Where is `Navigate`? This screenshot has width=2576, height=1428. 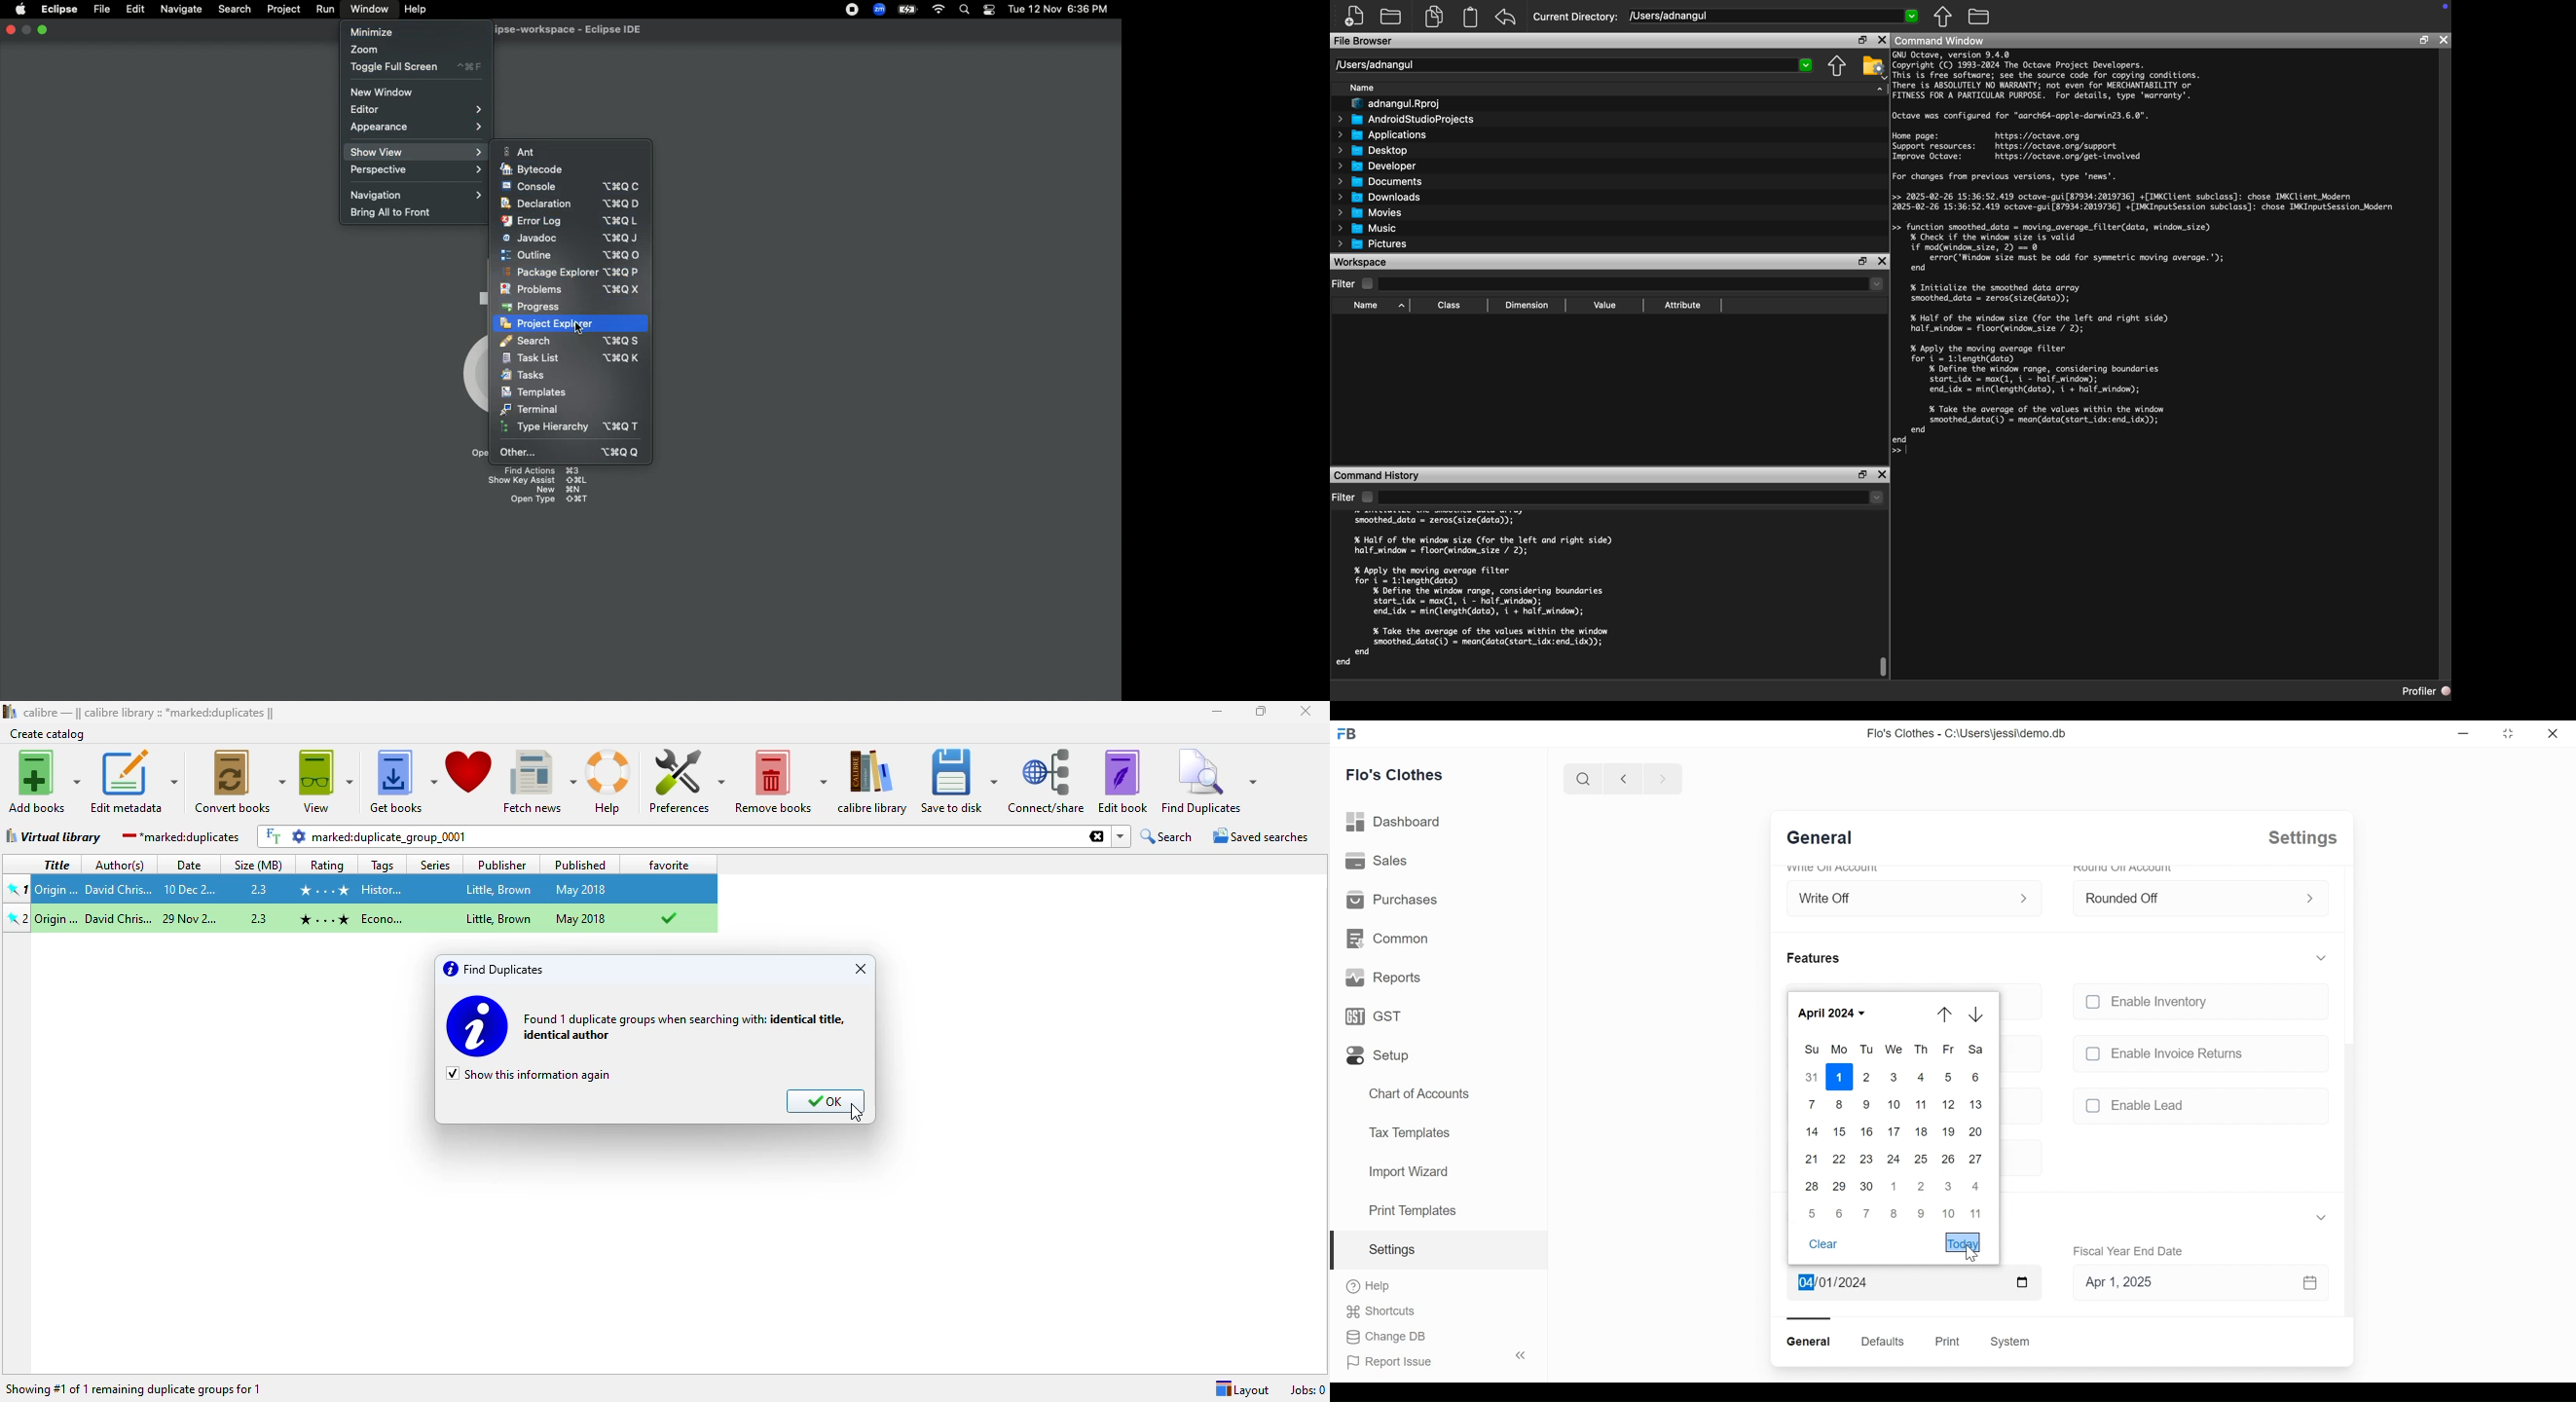
Navigate is located at coordinates (1661, 778).